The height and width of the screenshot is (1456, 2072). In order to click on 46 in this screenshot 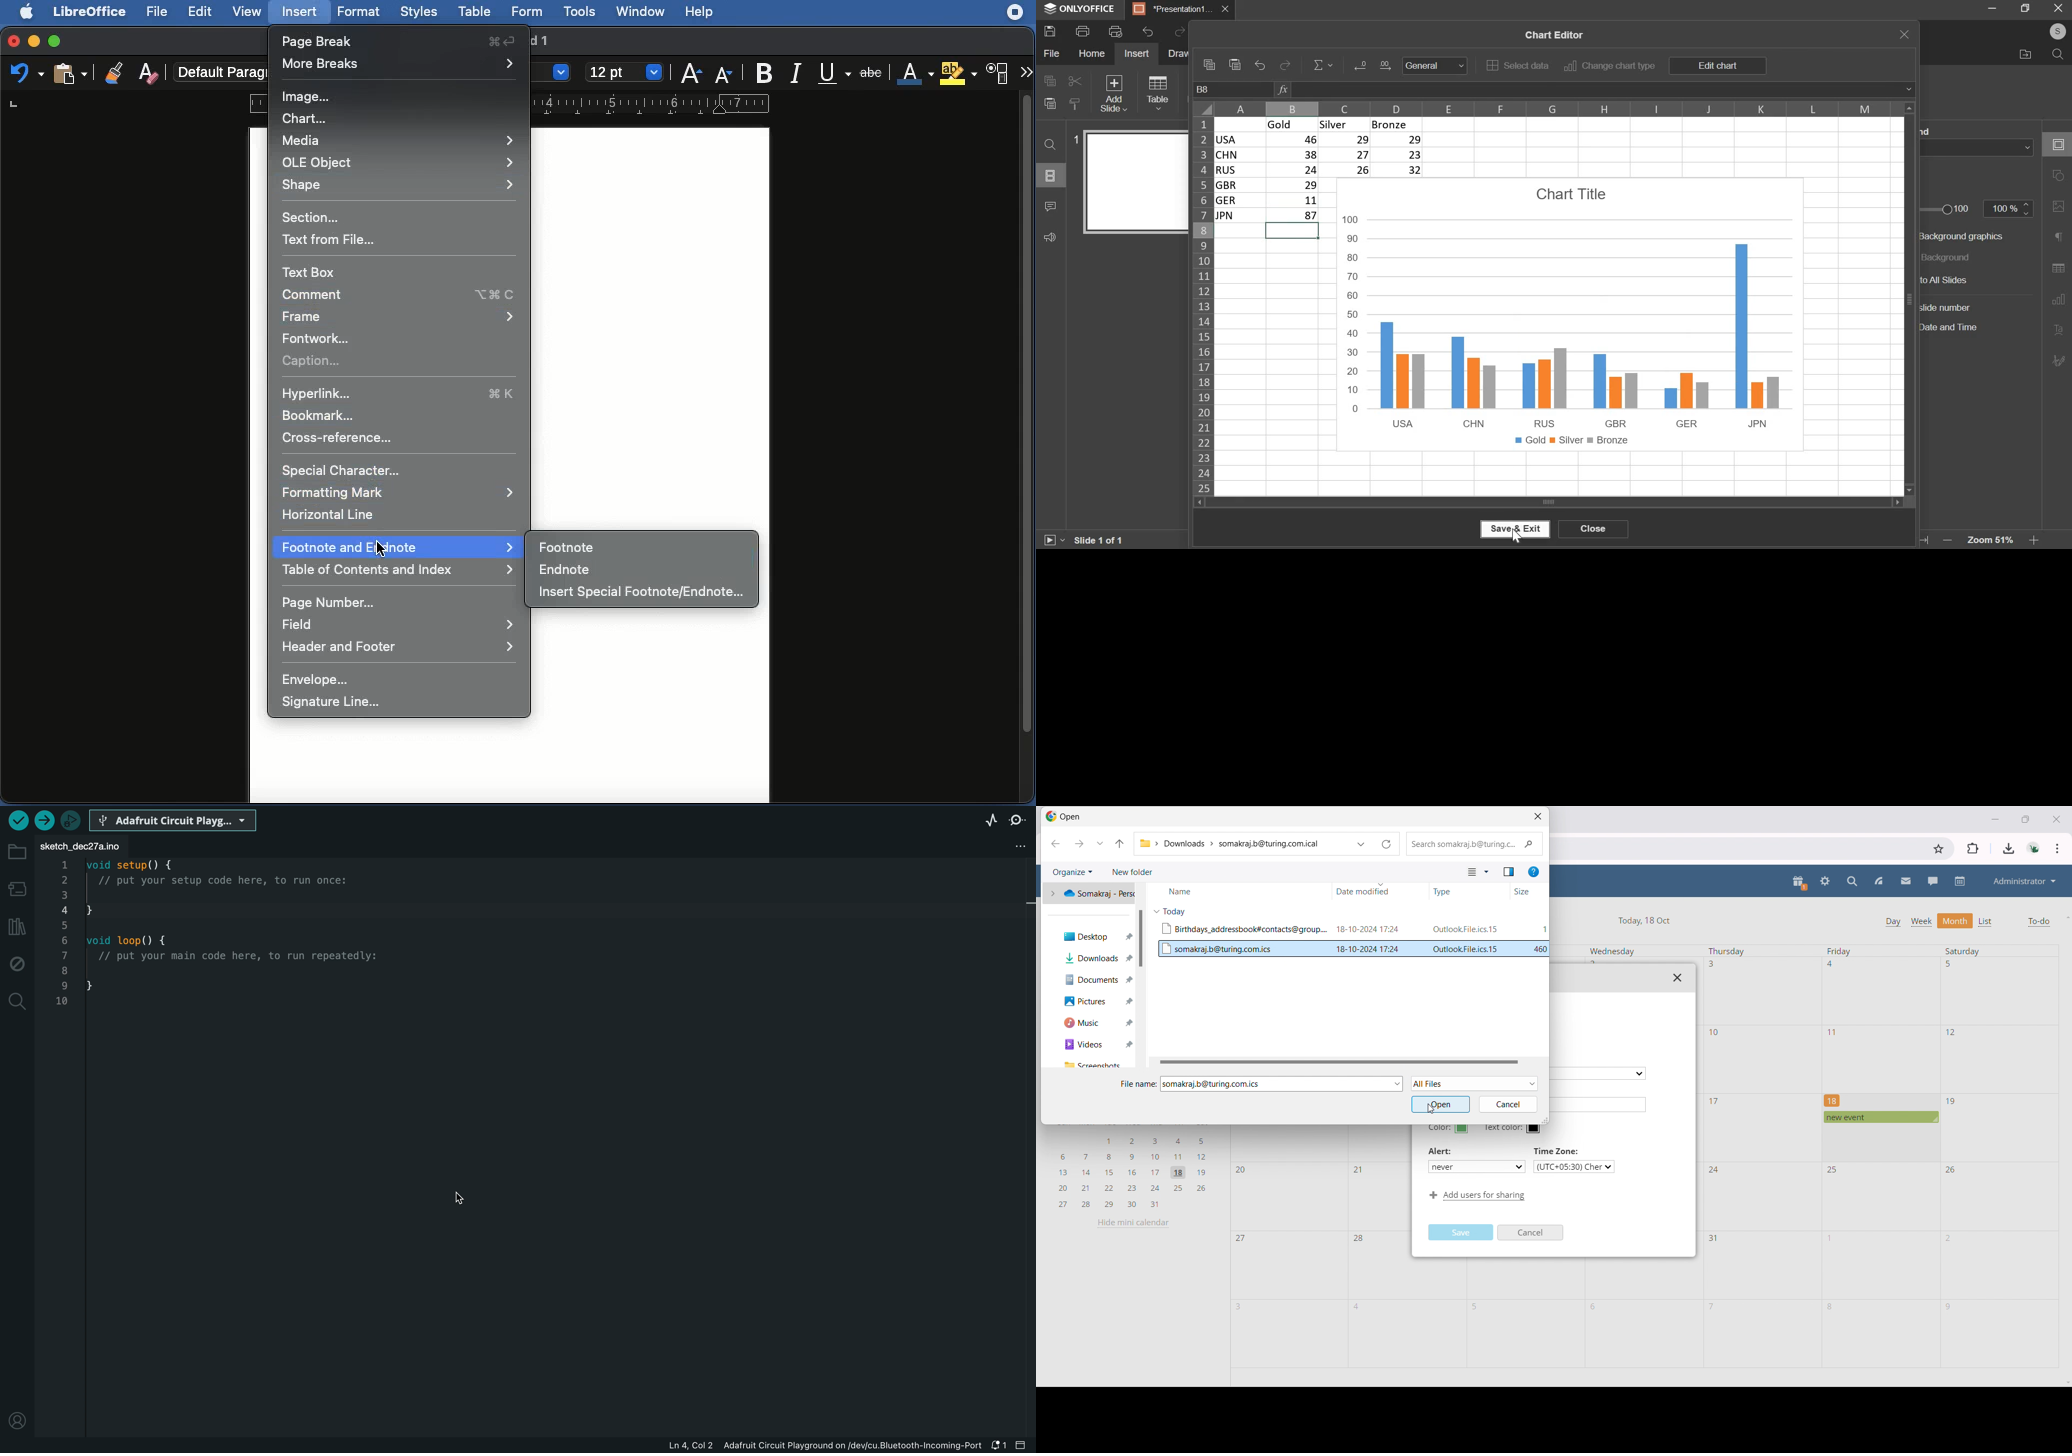, I will do `click(1294, 141)`.